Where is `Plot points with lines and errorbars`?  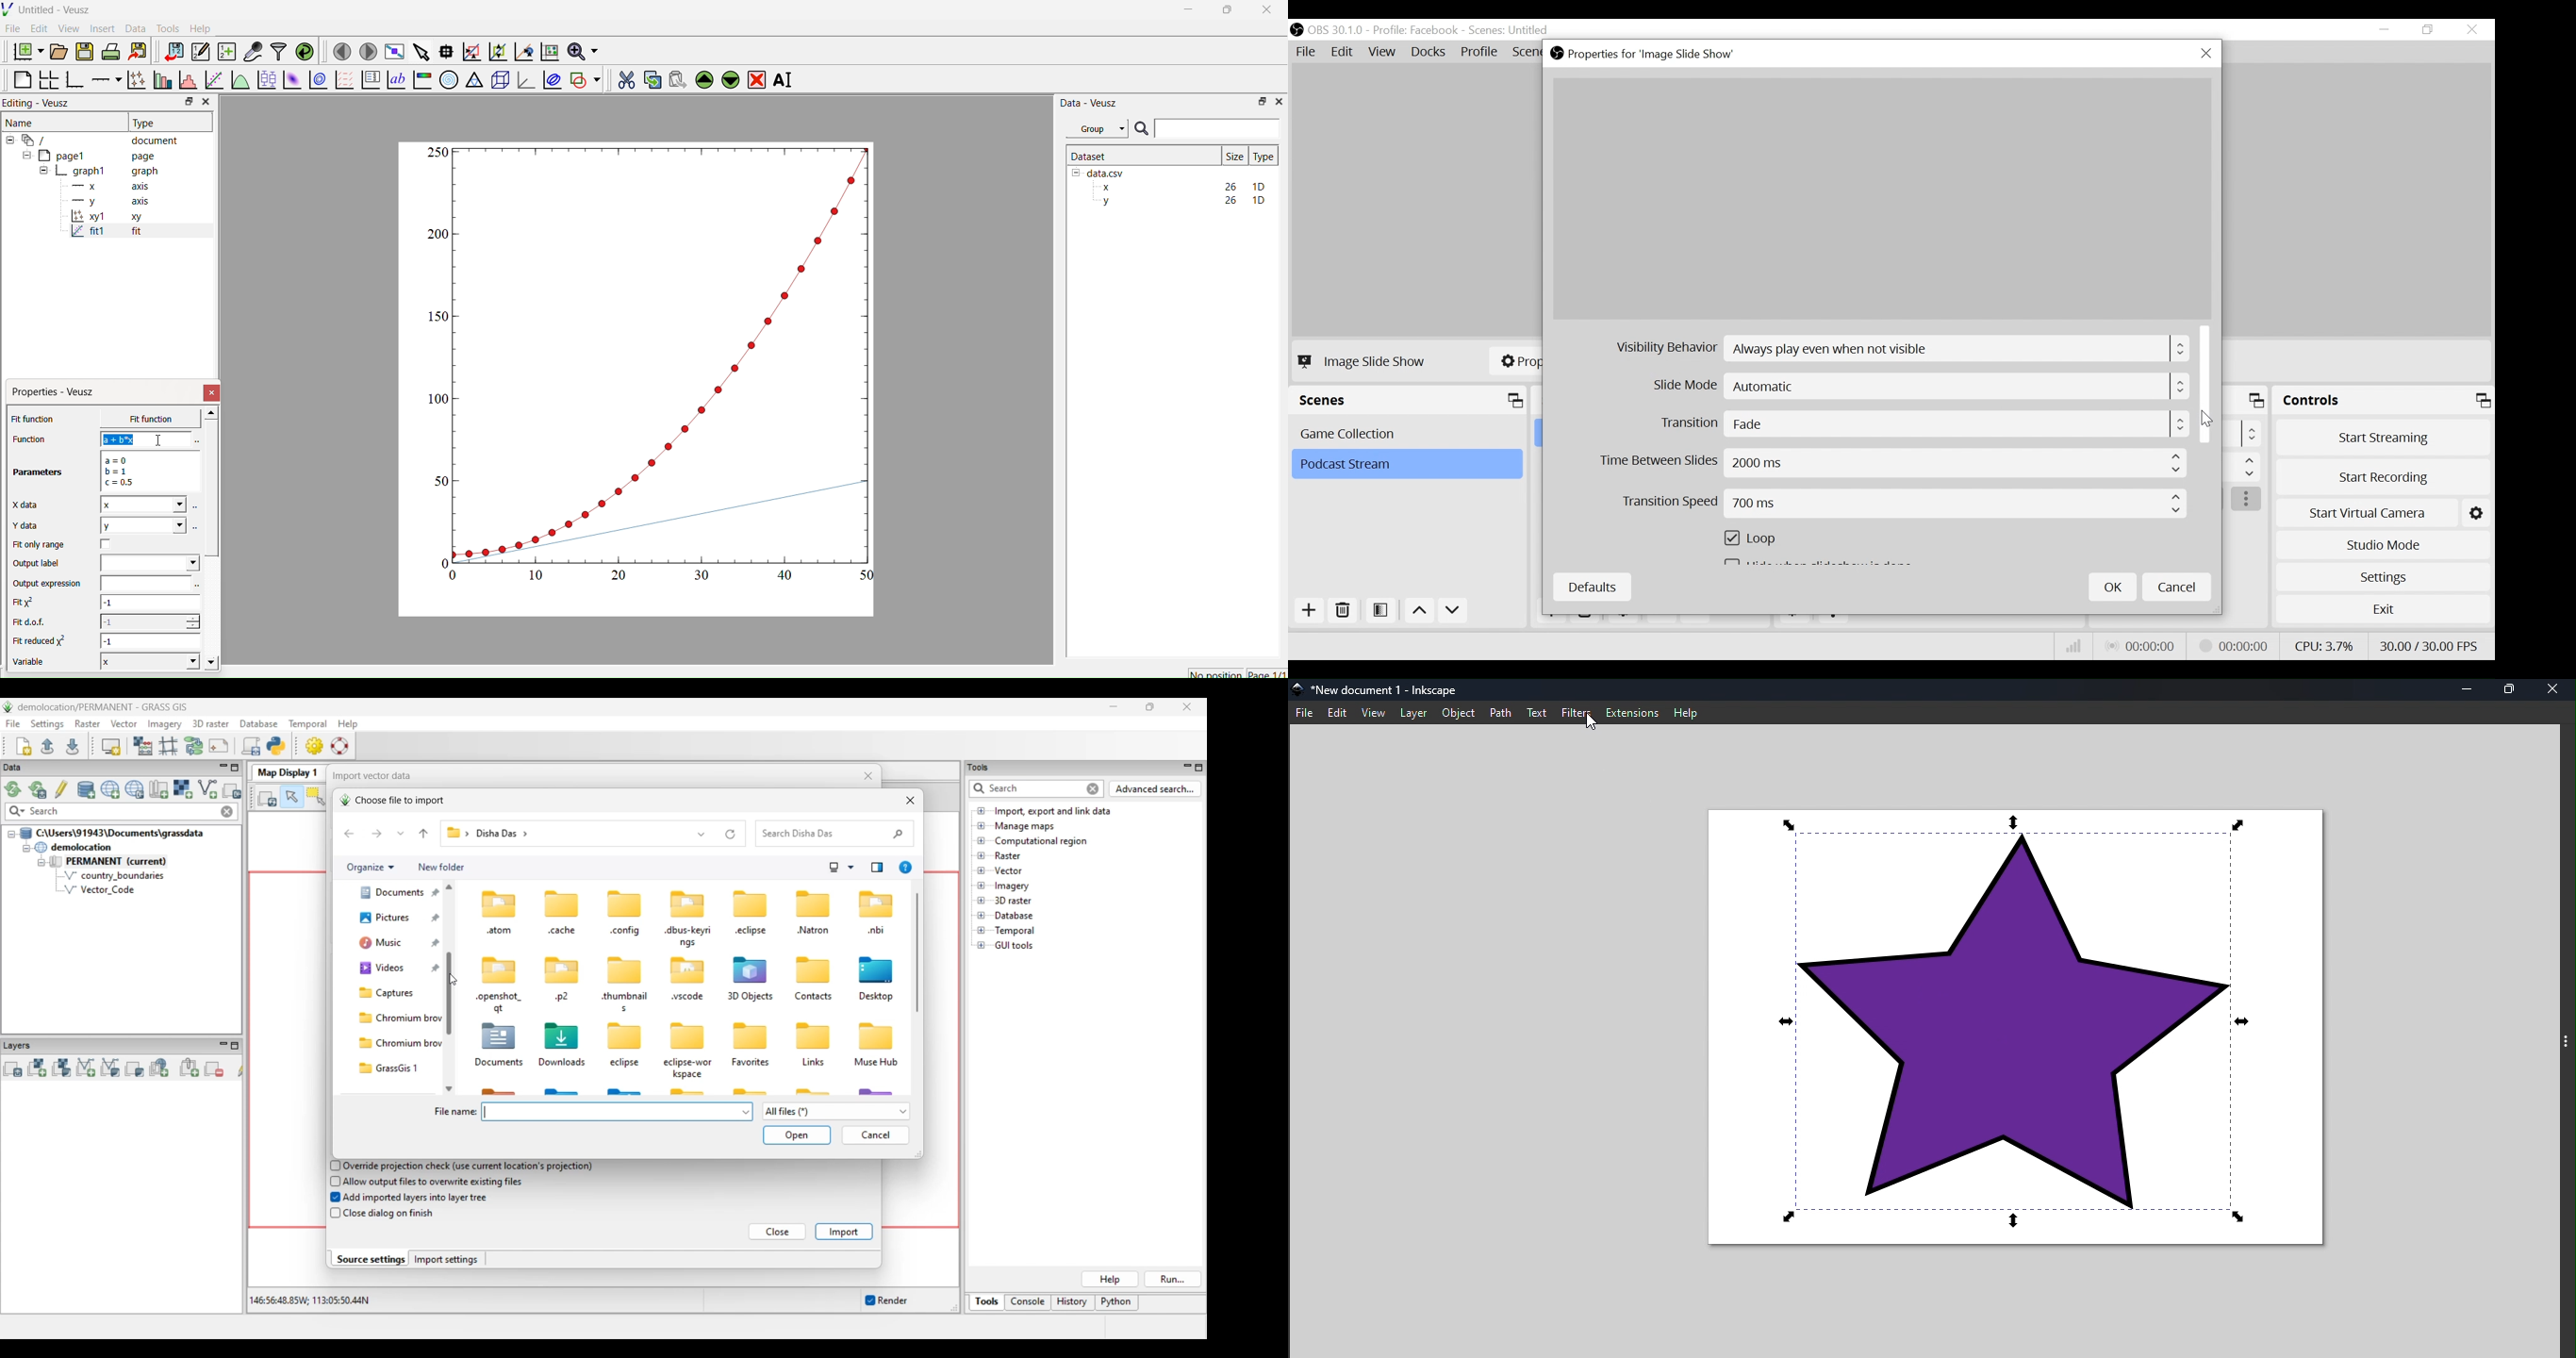 Plot points with lines and errorbars is located at coordinates (135, 80).